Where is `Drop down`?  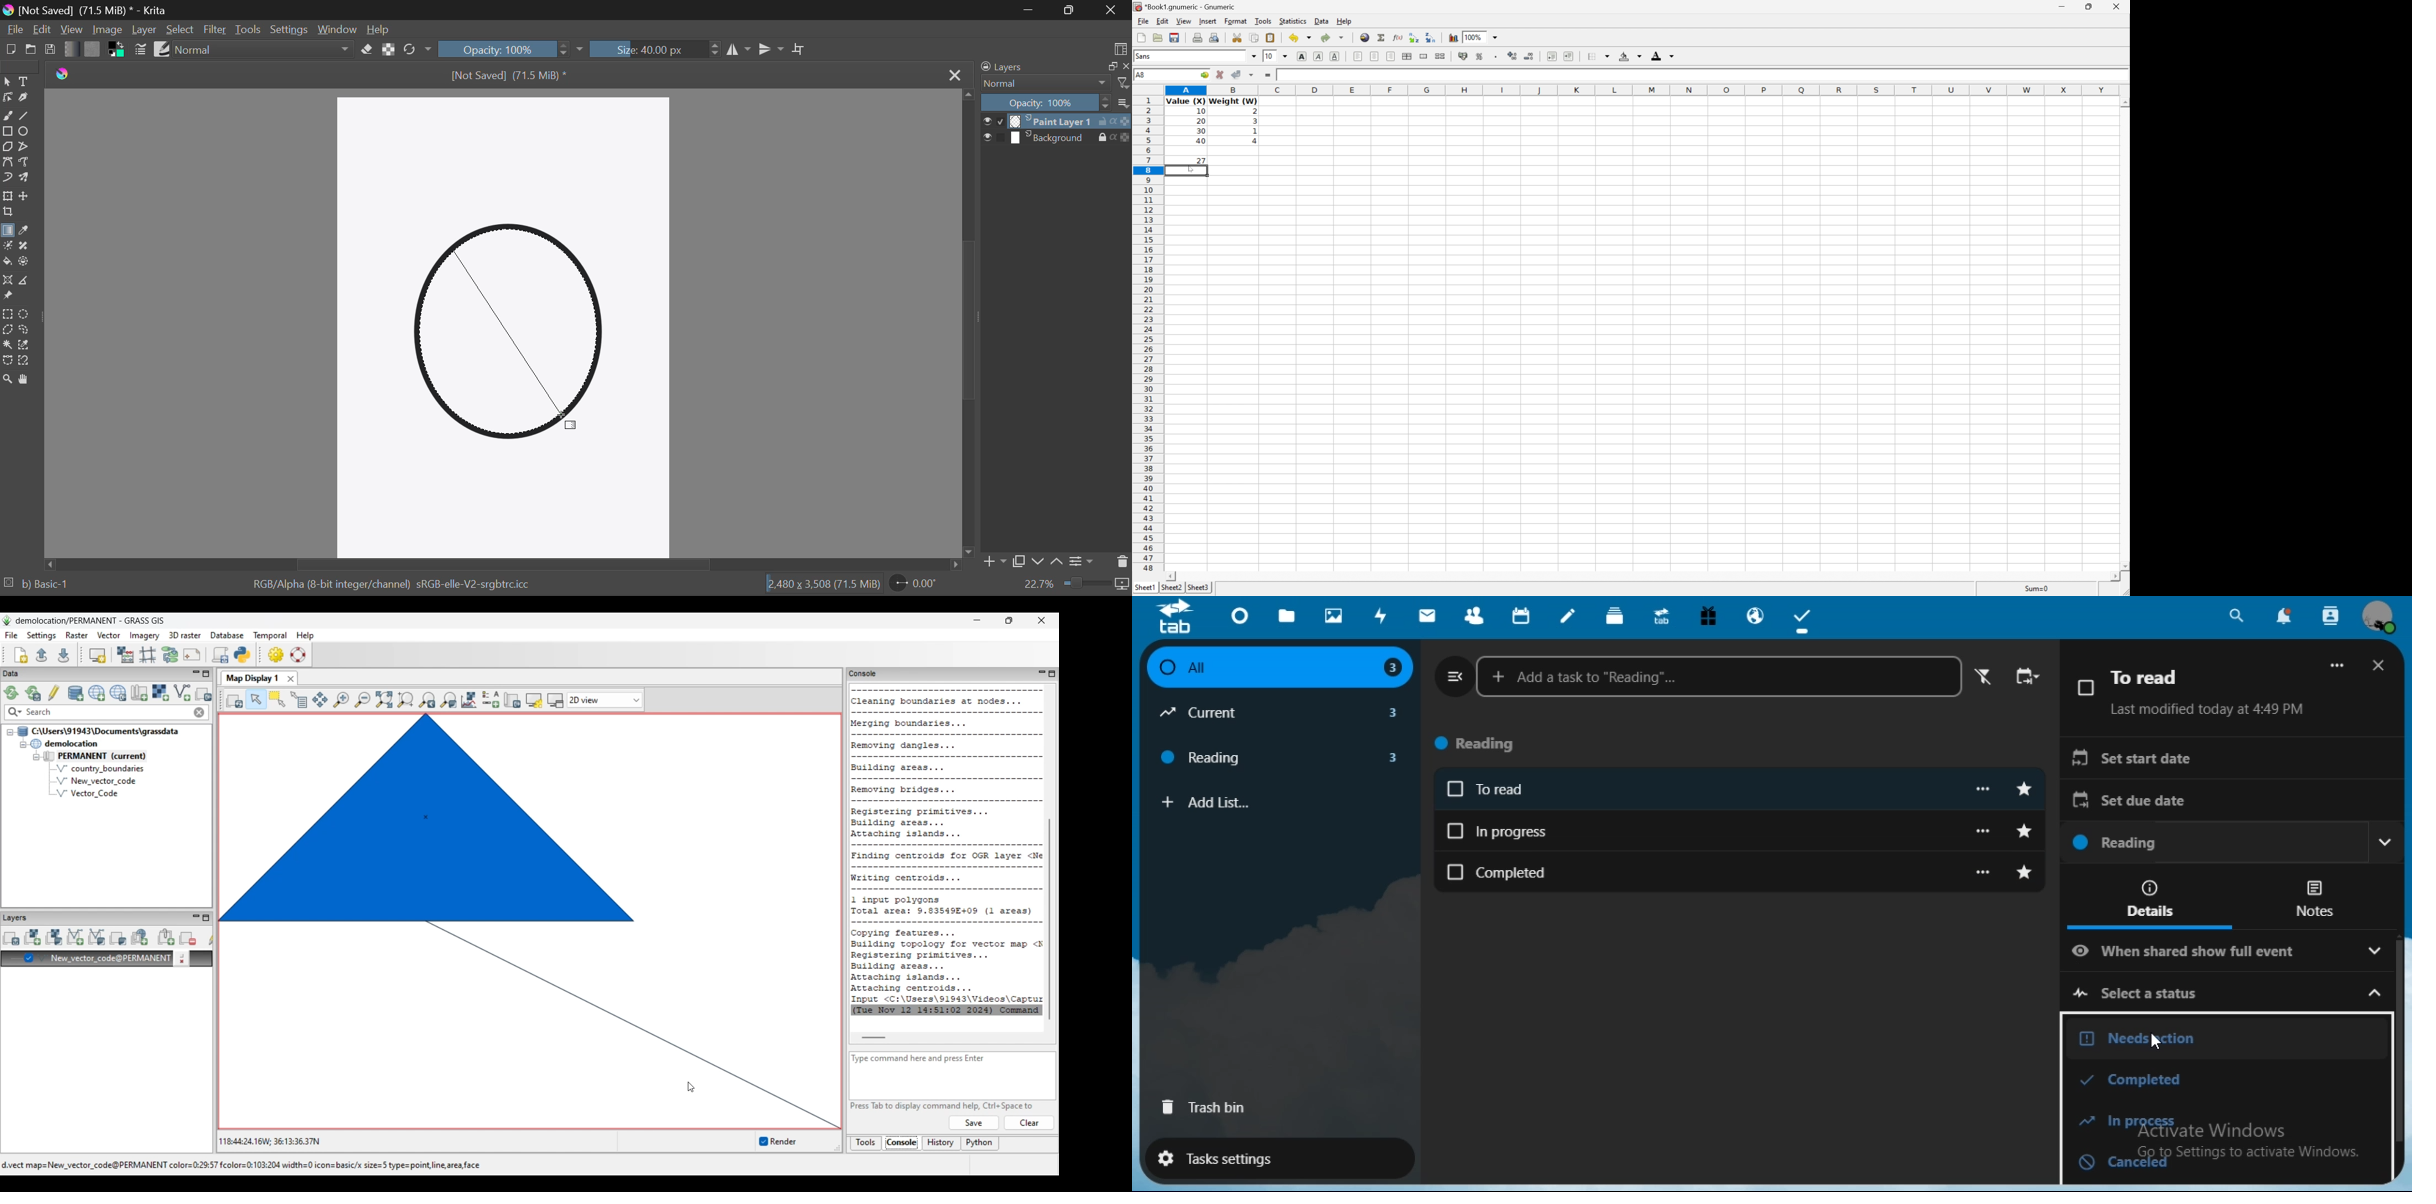
Drop down is located at coordinates (2386, 842).